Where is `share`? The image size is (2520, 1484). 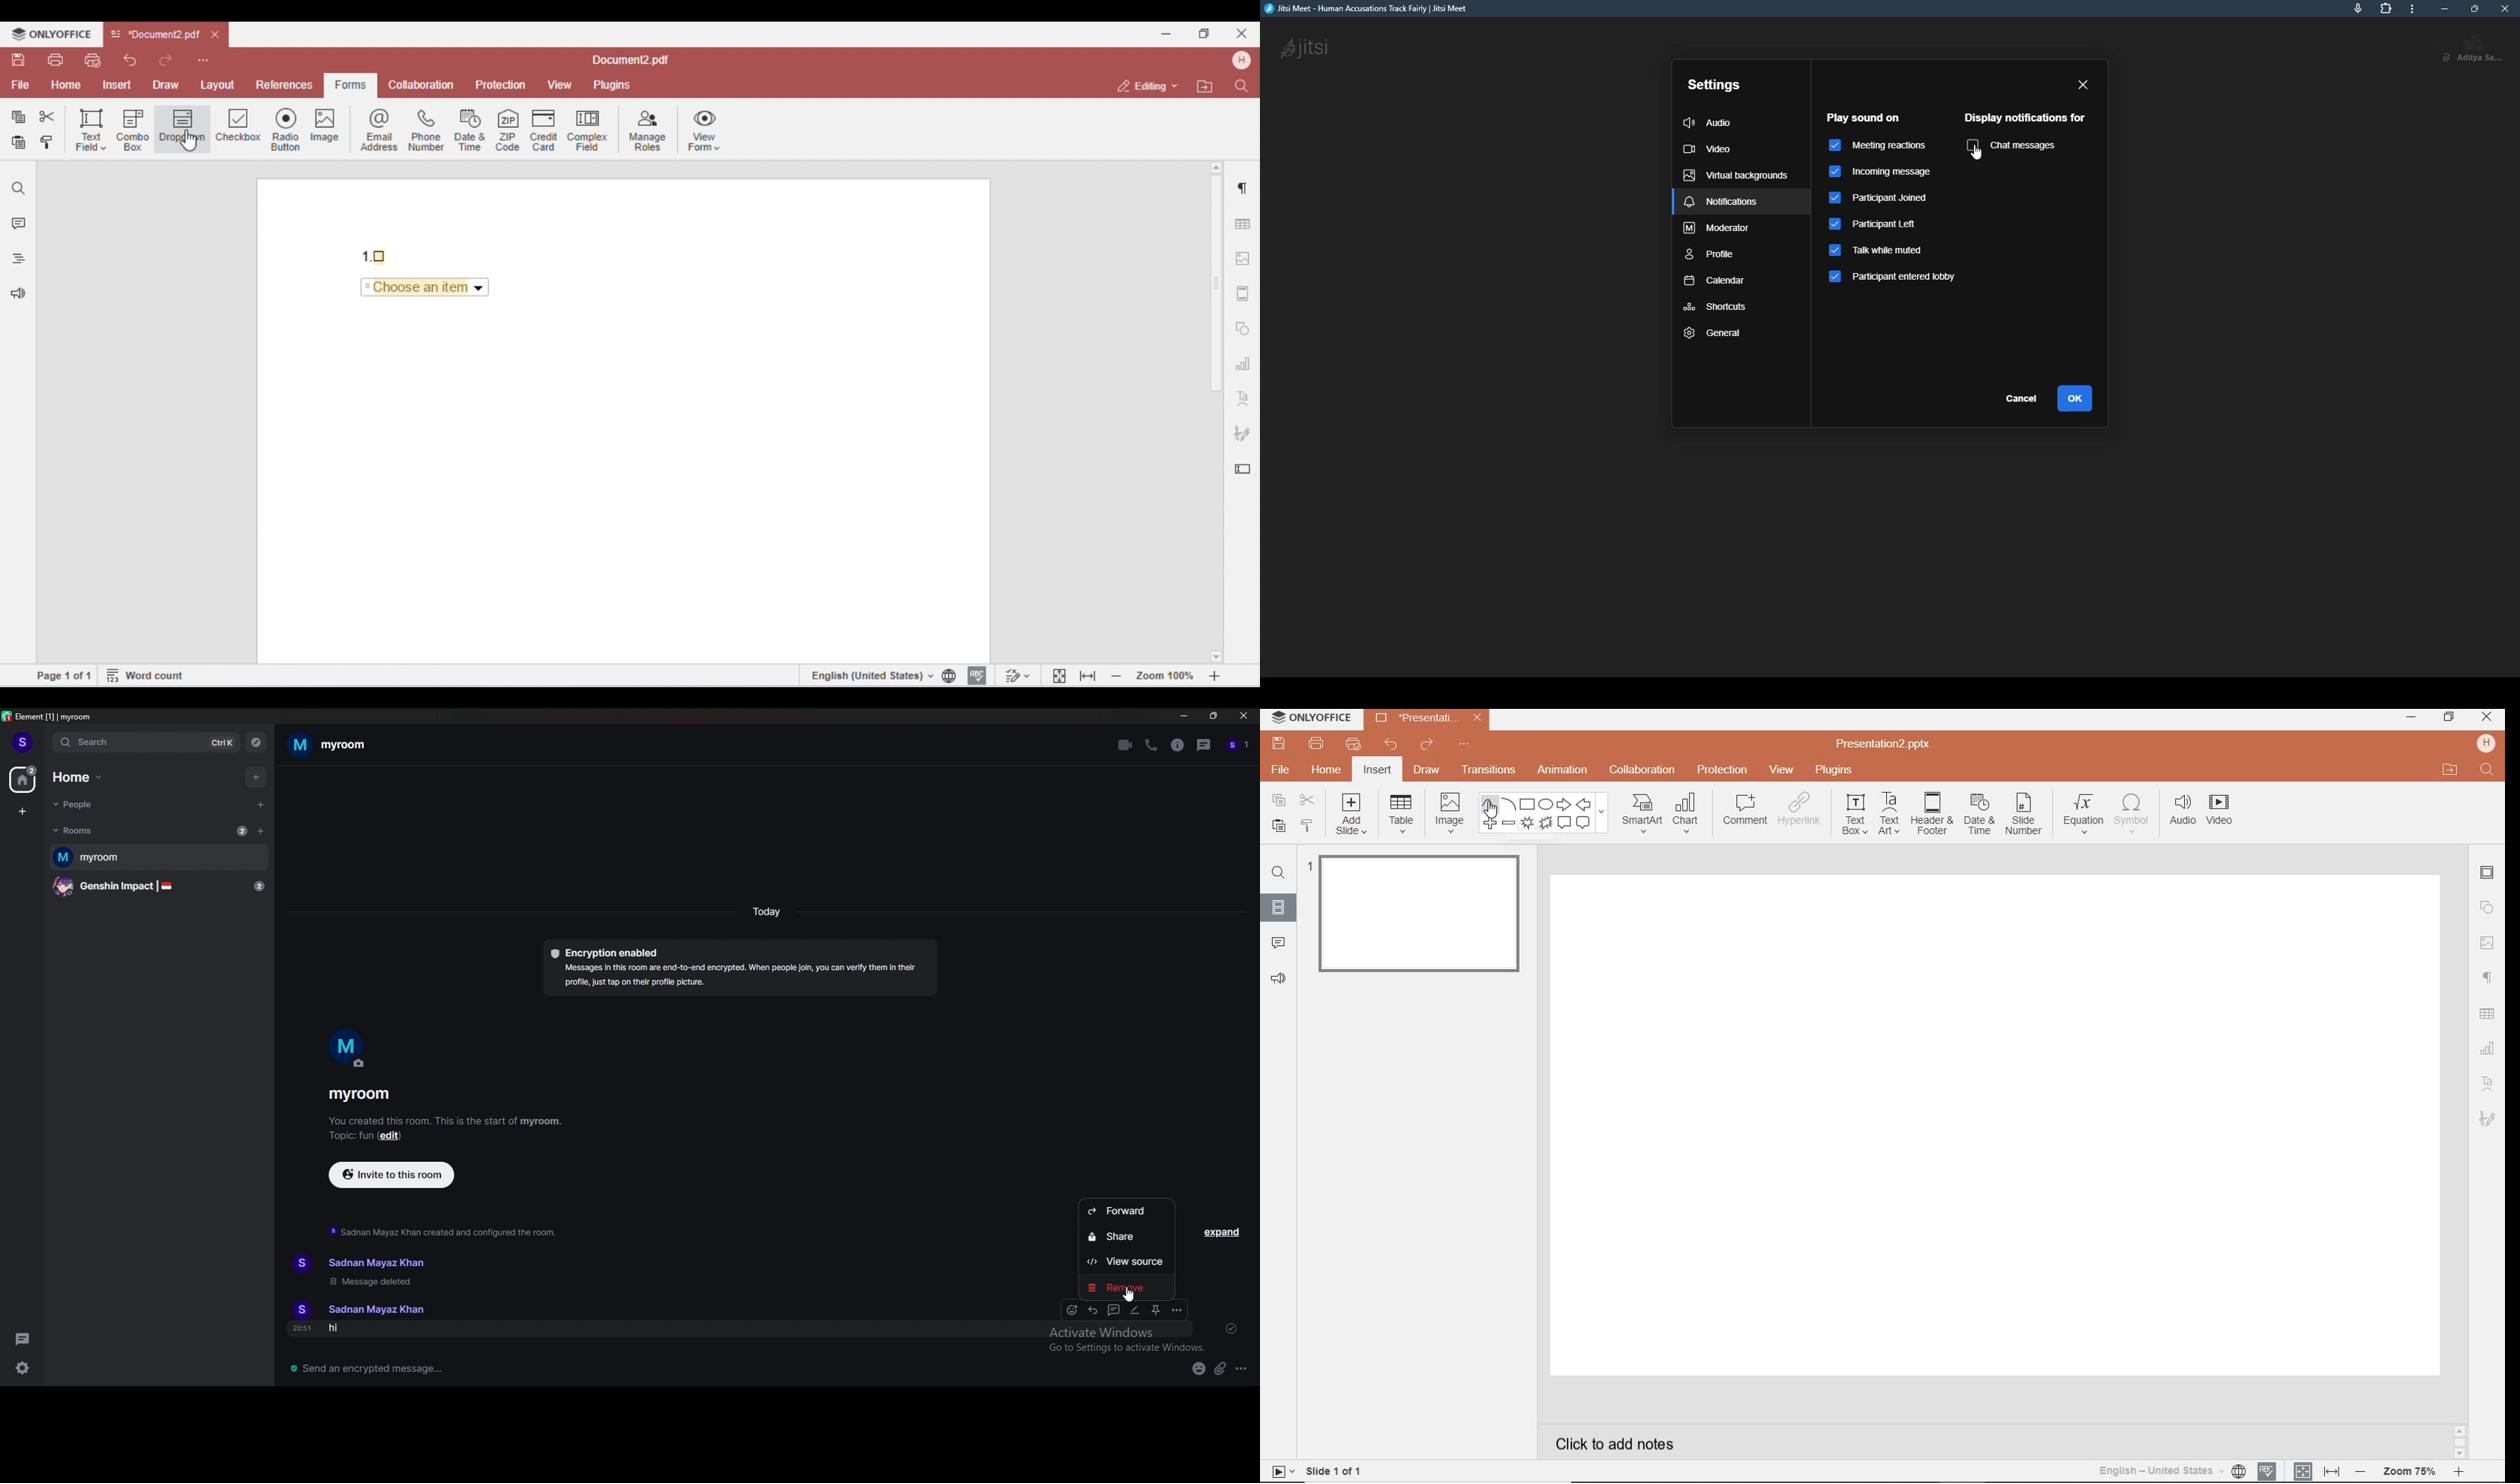 share is located at coordinates (1128, 1237).